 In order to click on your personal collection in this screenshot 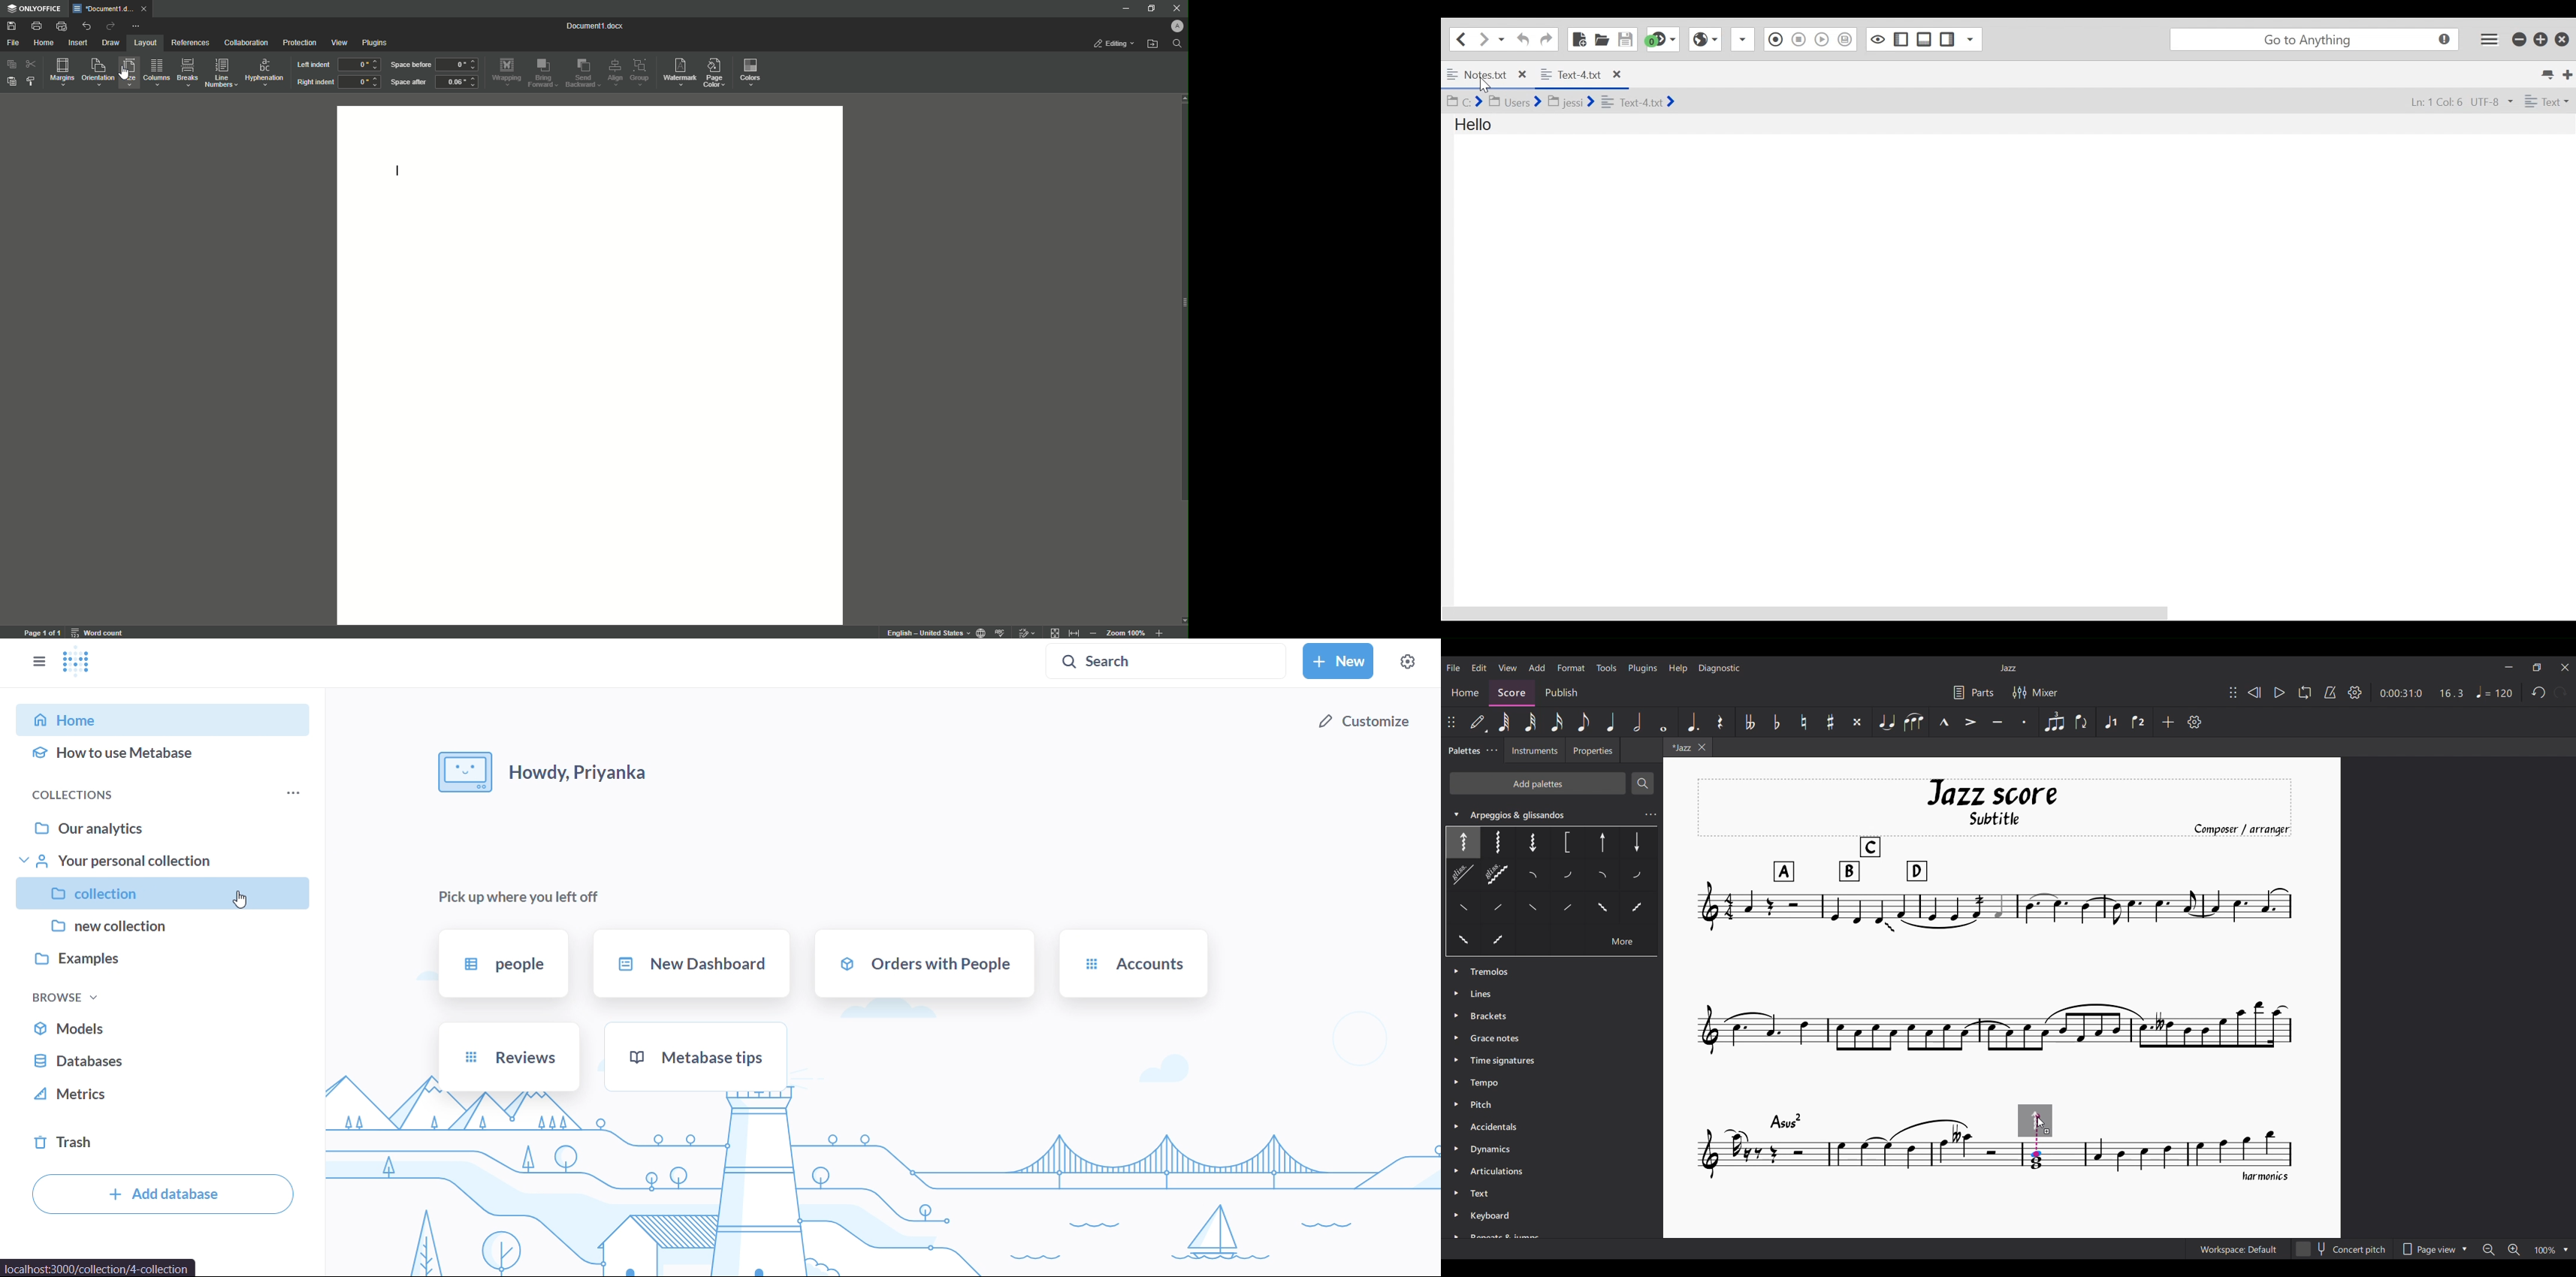, I will do `click(163, 861)`.